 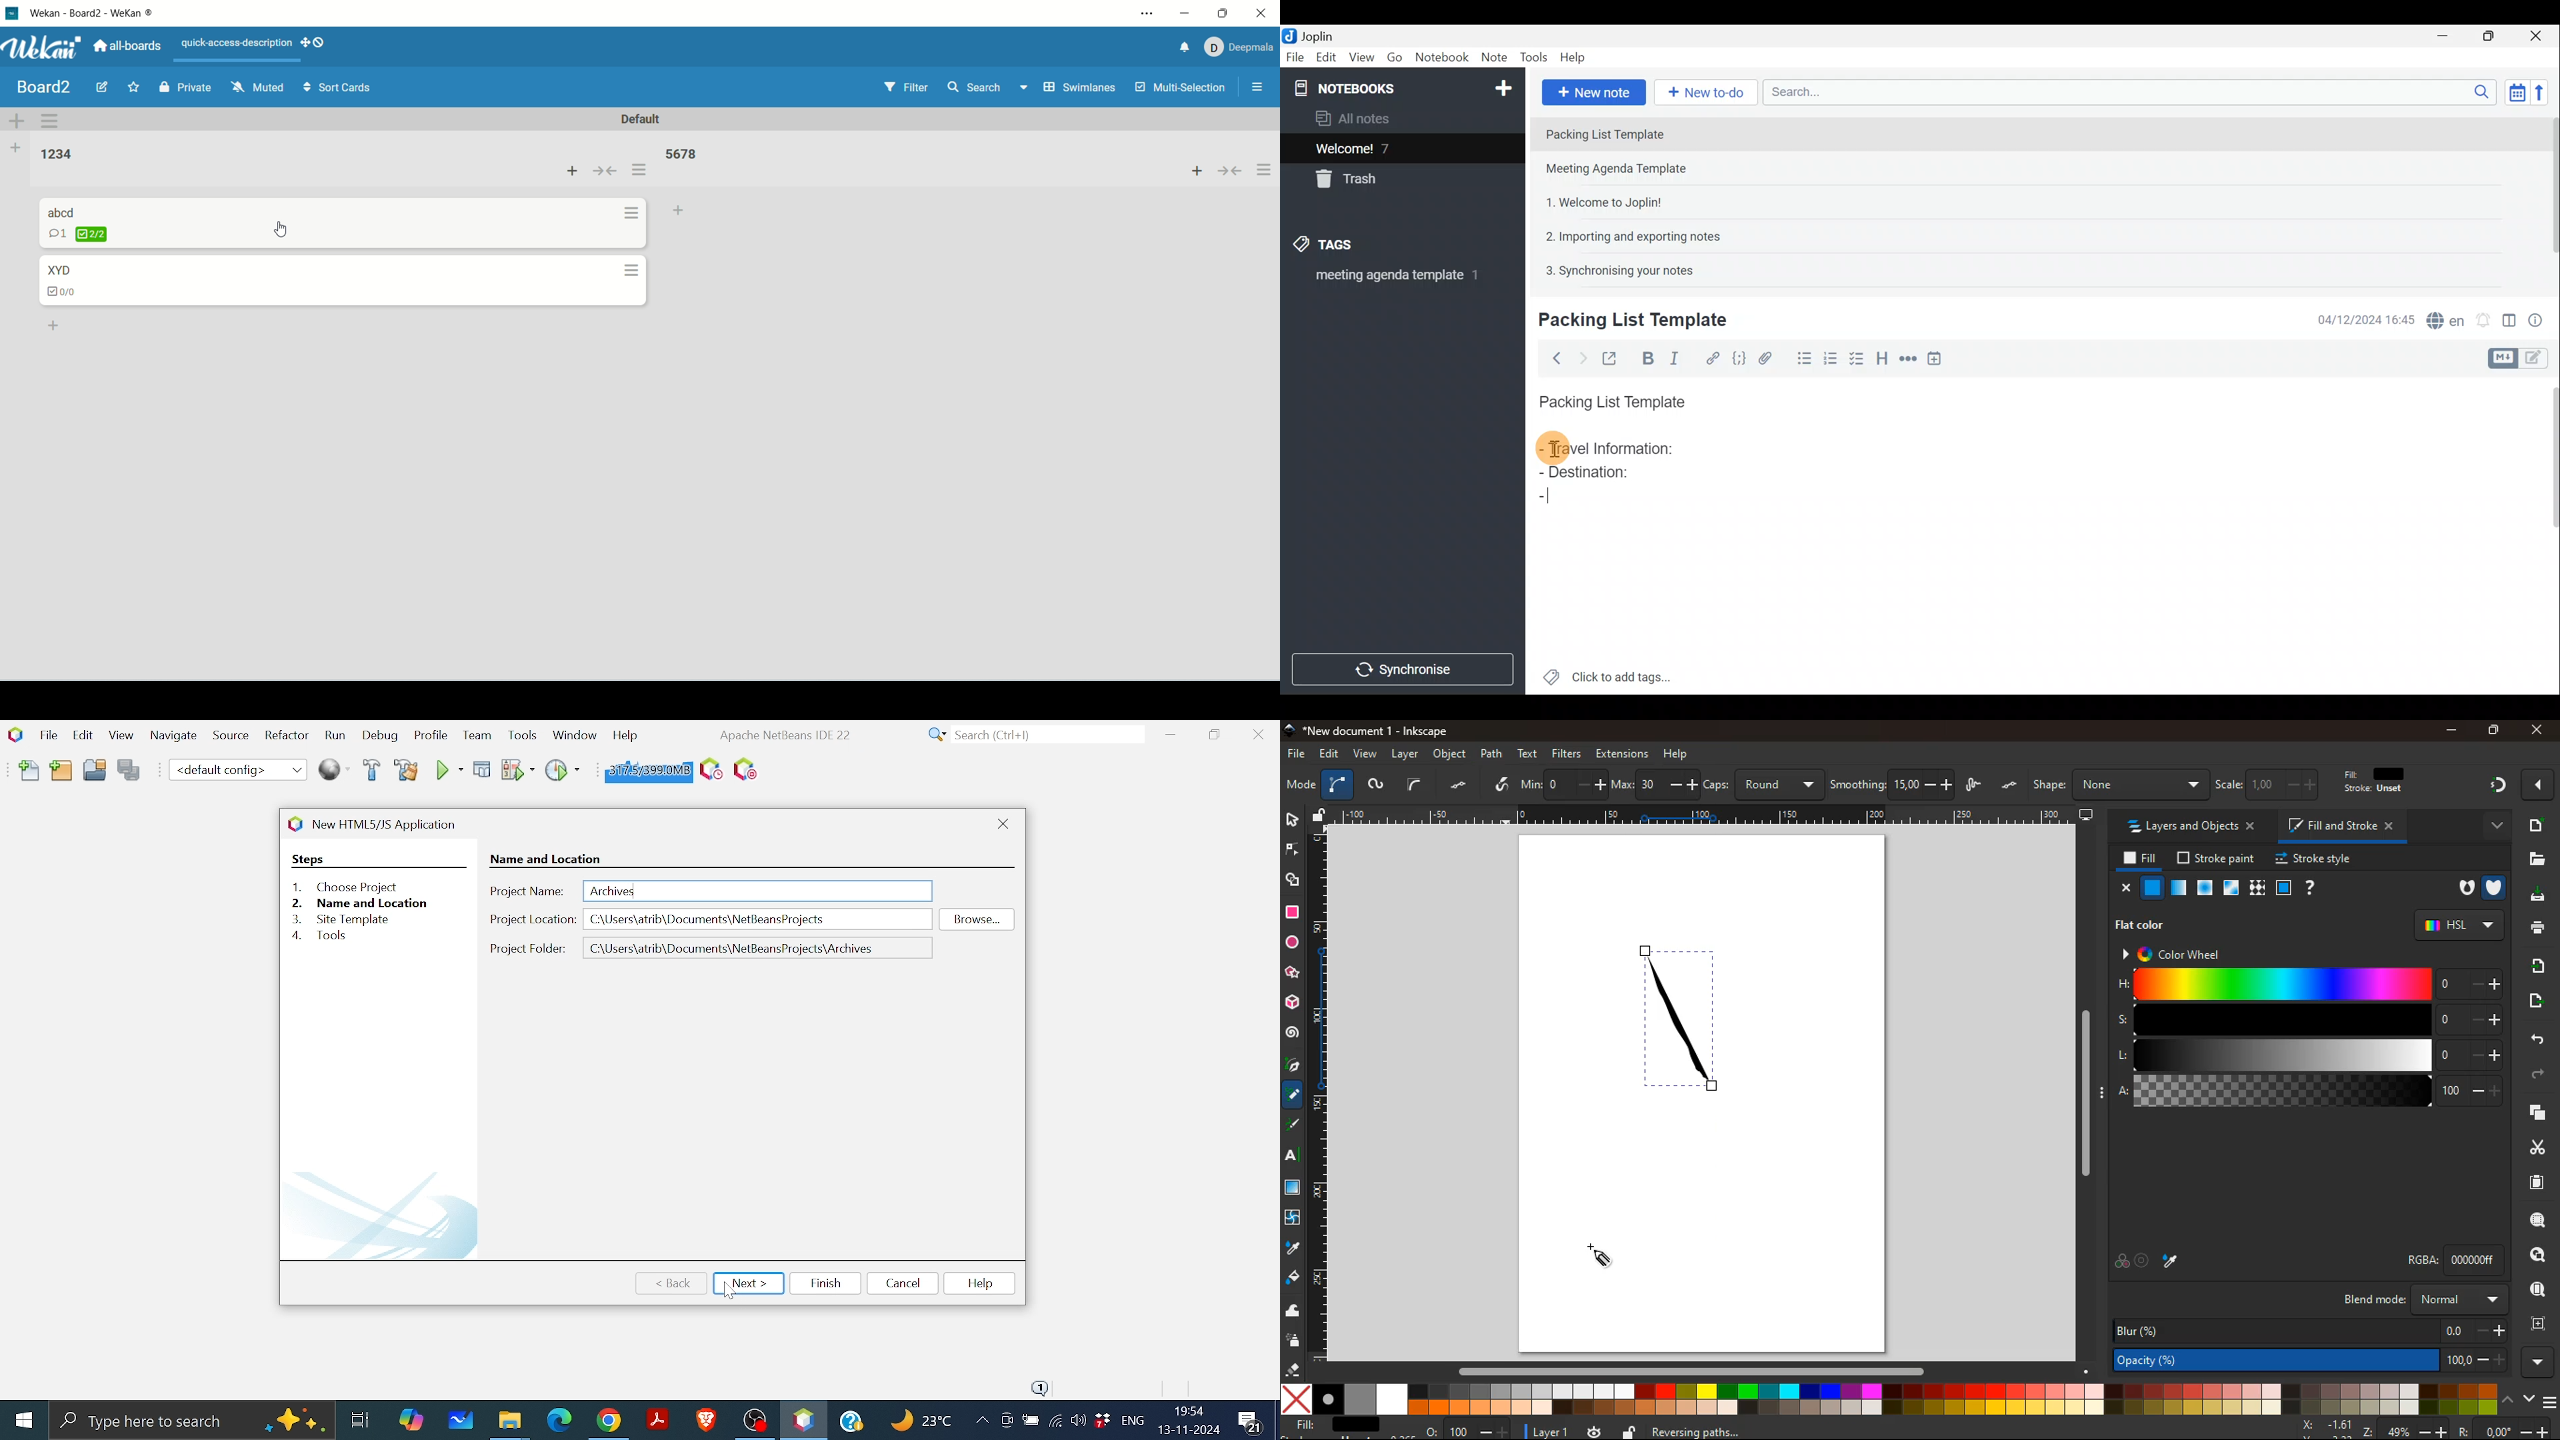 I want to click on spray, so click(x=1294, y=1342).